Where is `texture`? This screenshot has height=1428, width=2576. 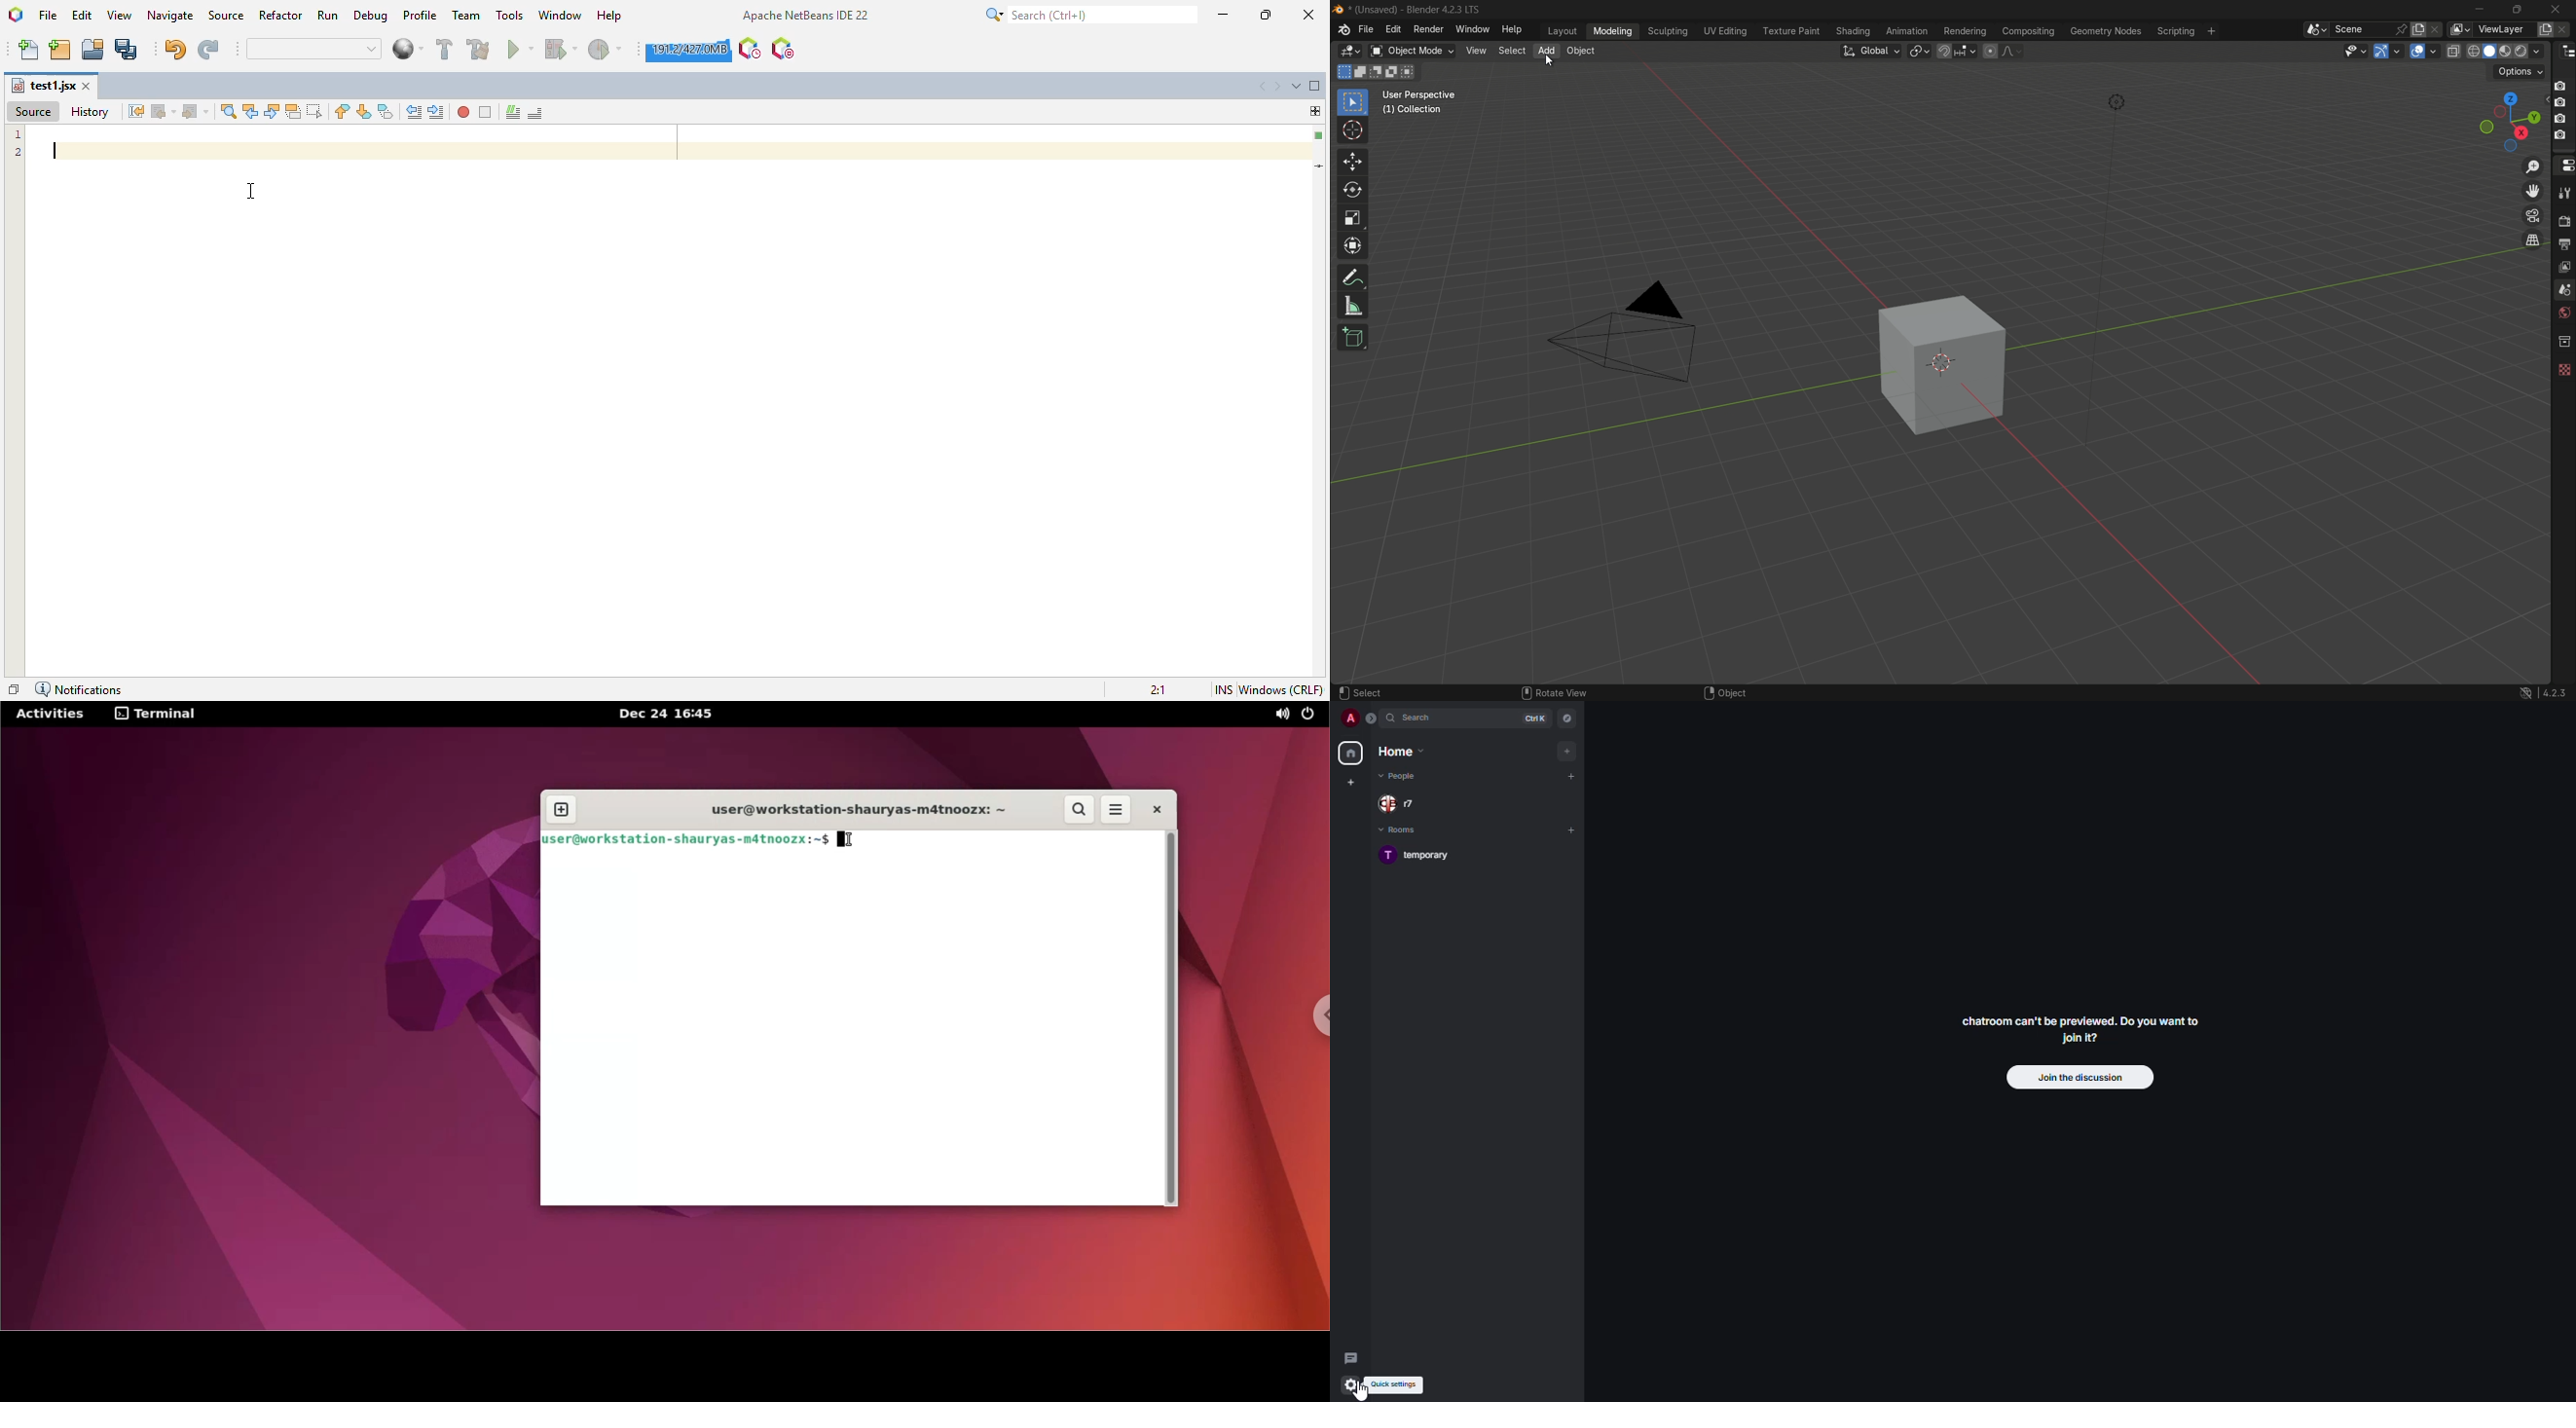
texture is located at coordinates (2564, 371).